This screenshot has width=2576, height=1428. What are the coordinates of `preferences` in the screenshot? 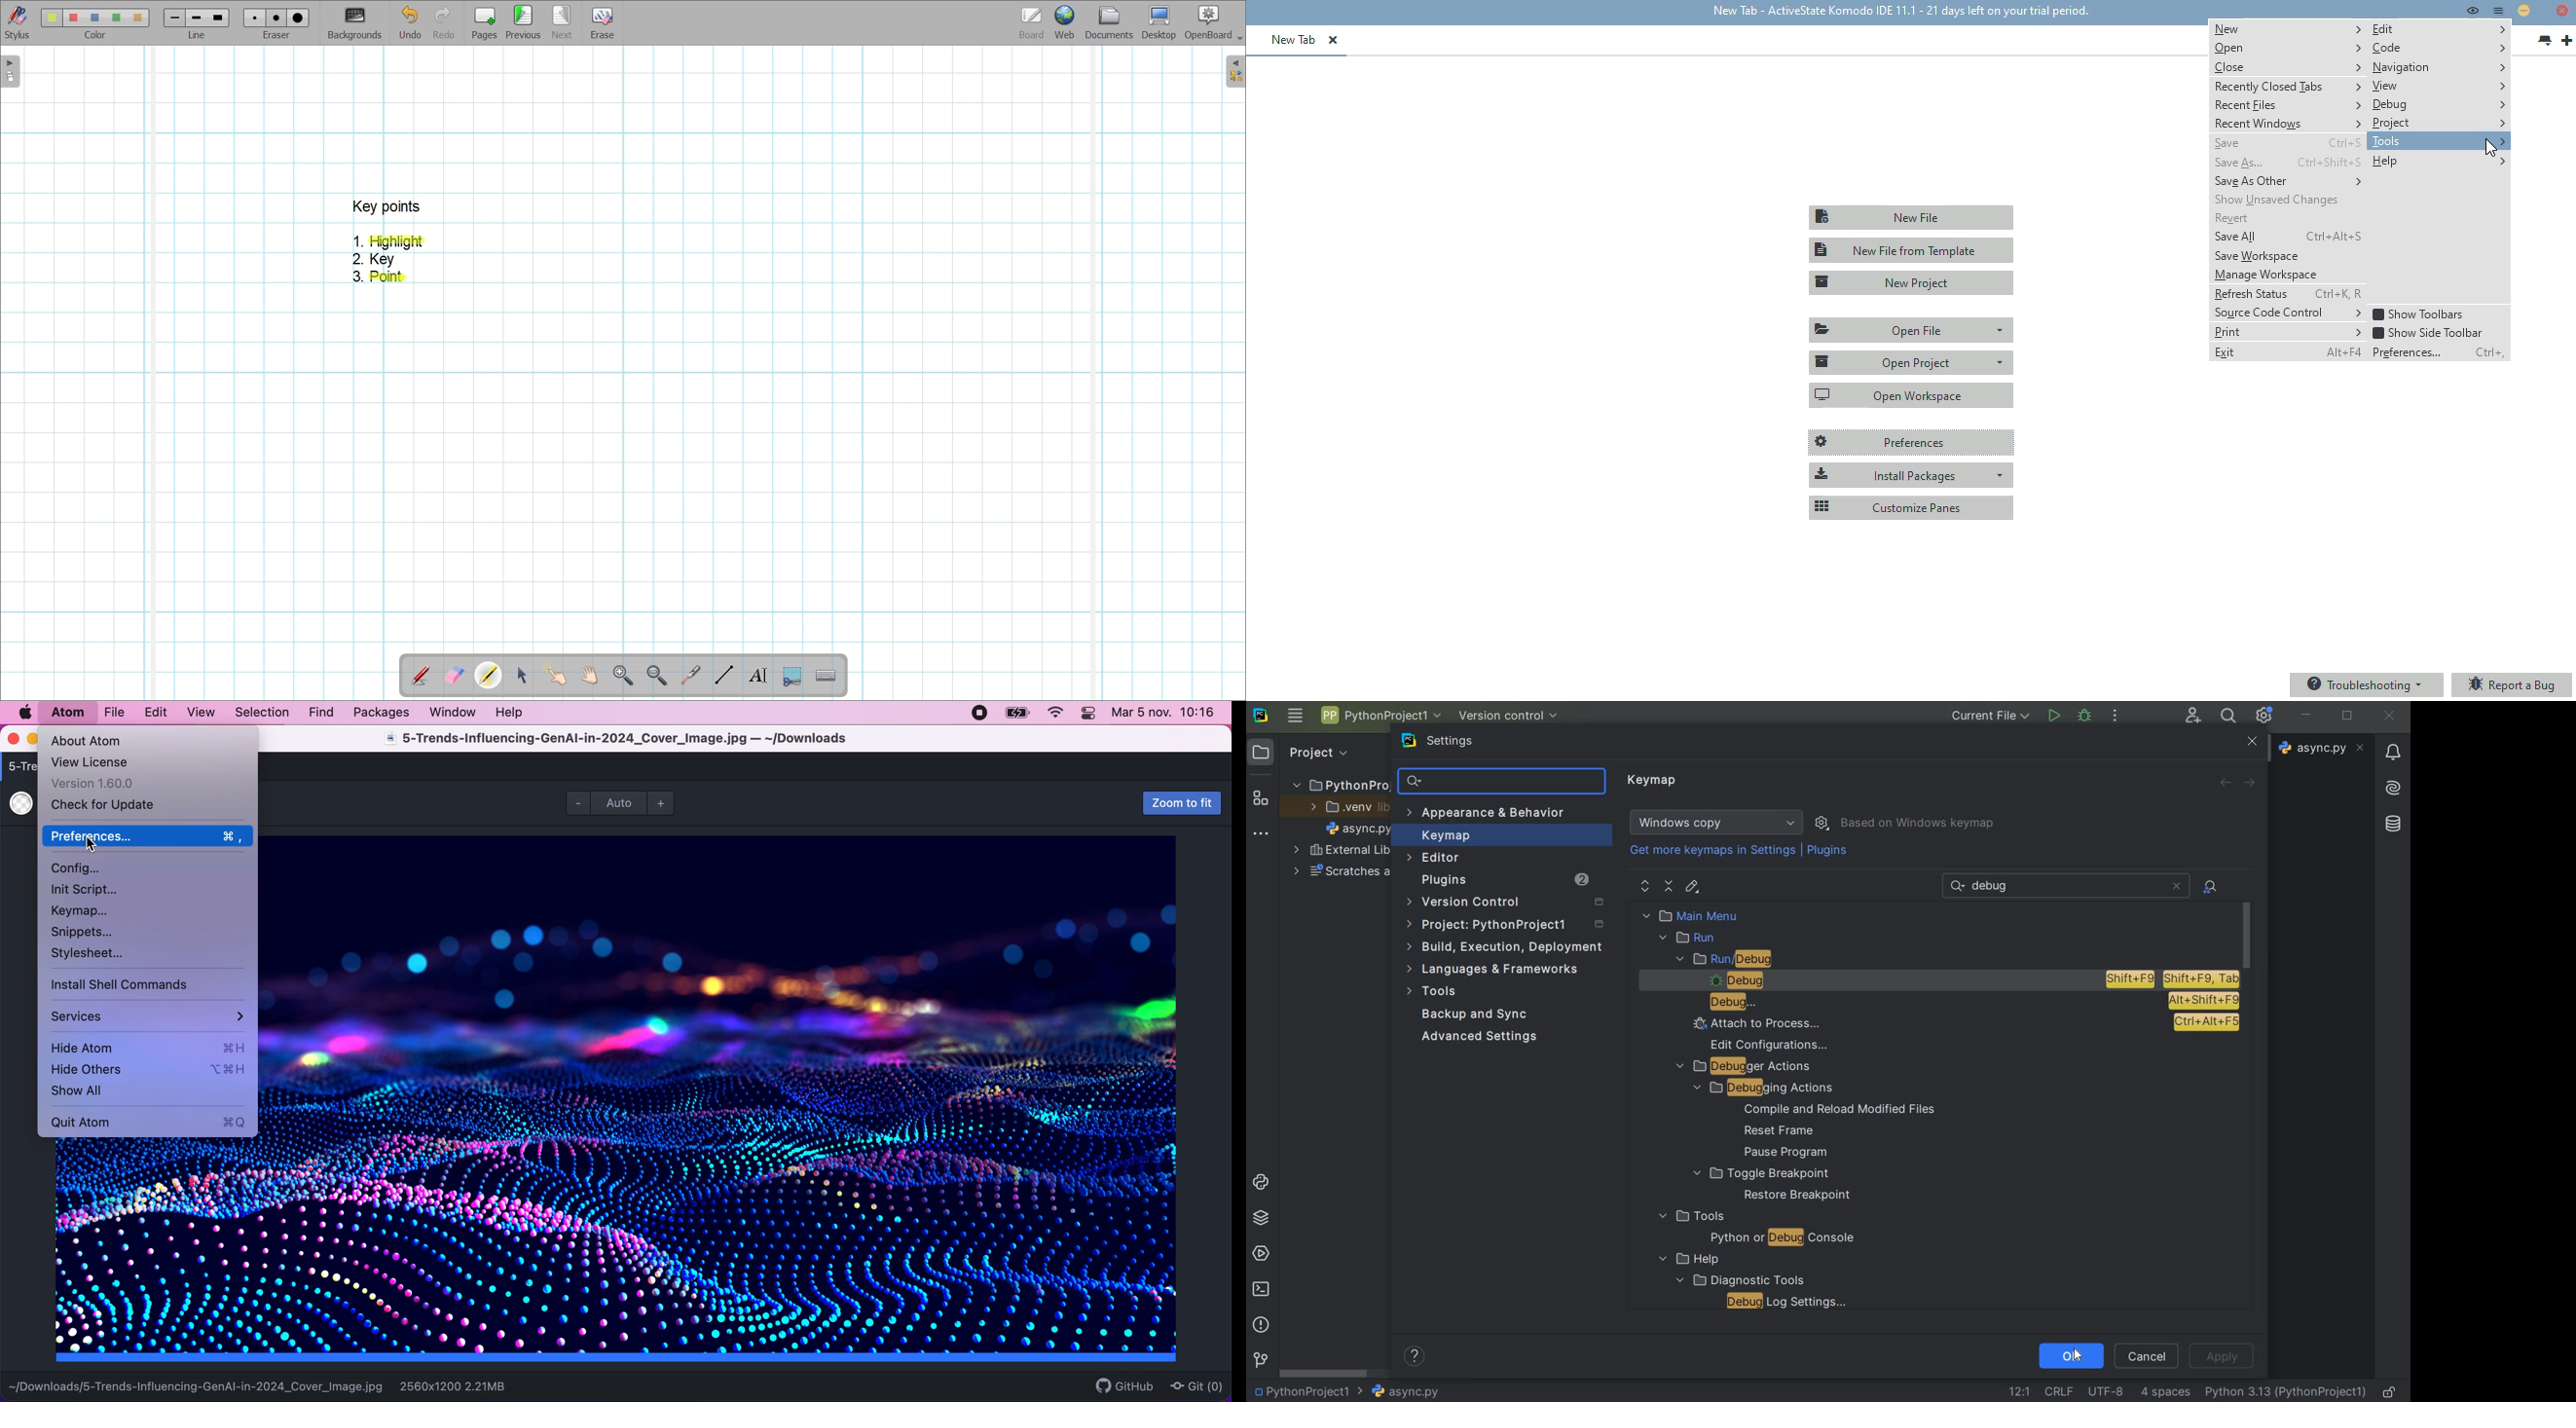 It's located at (2410, 351).